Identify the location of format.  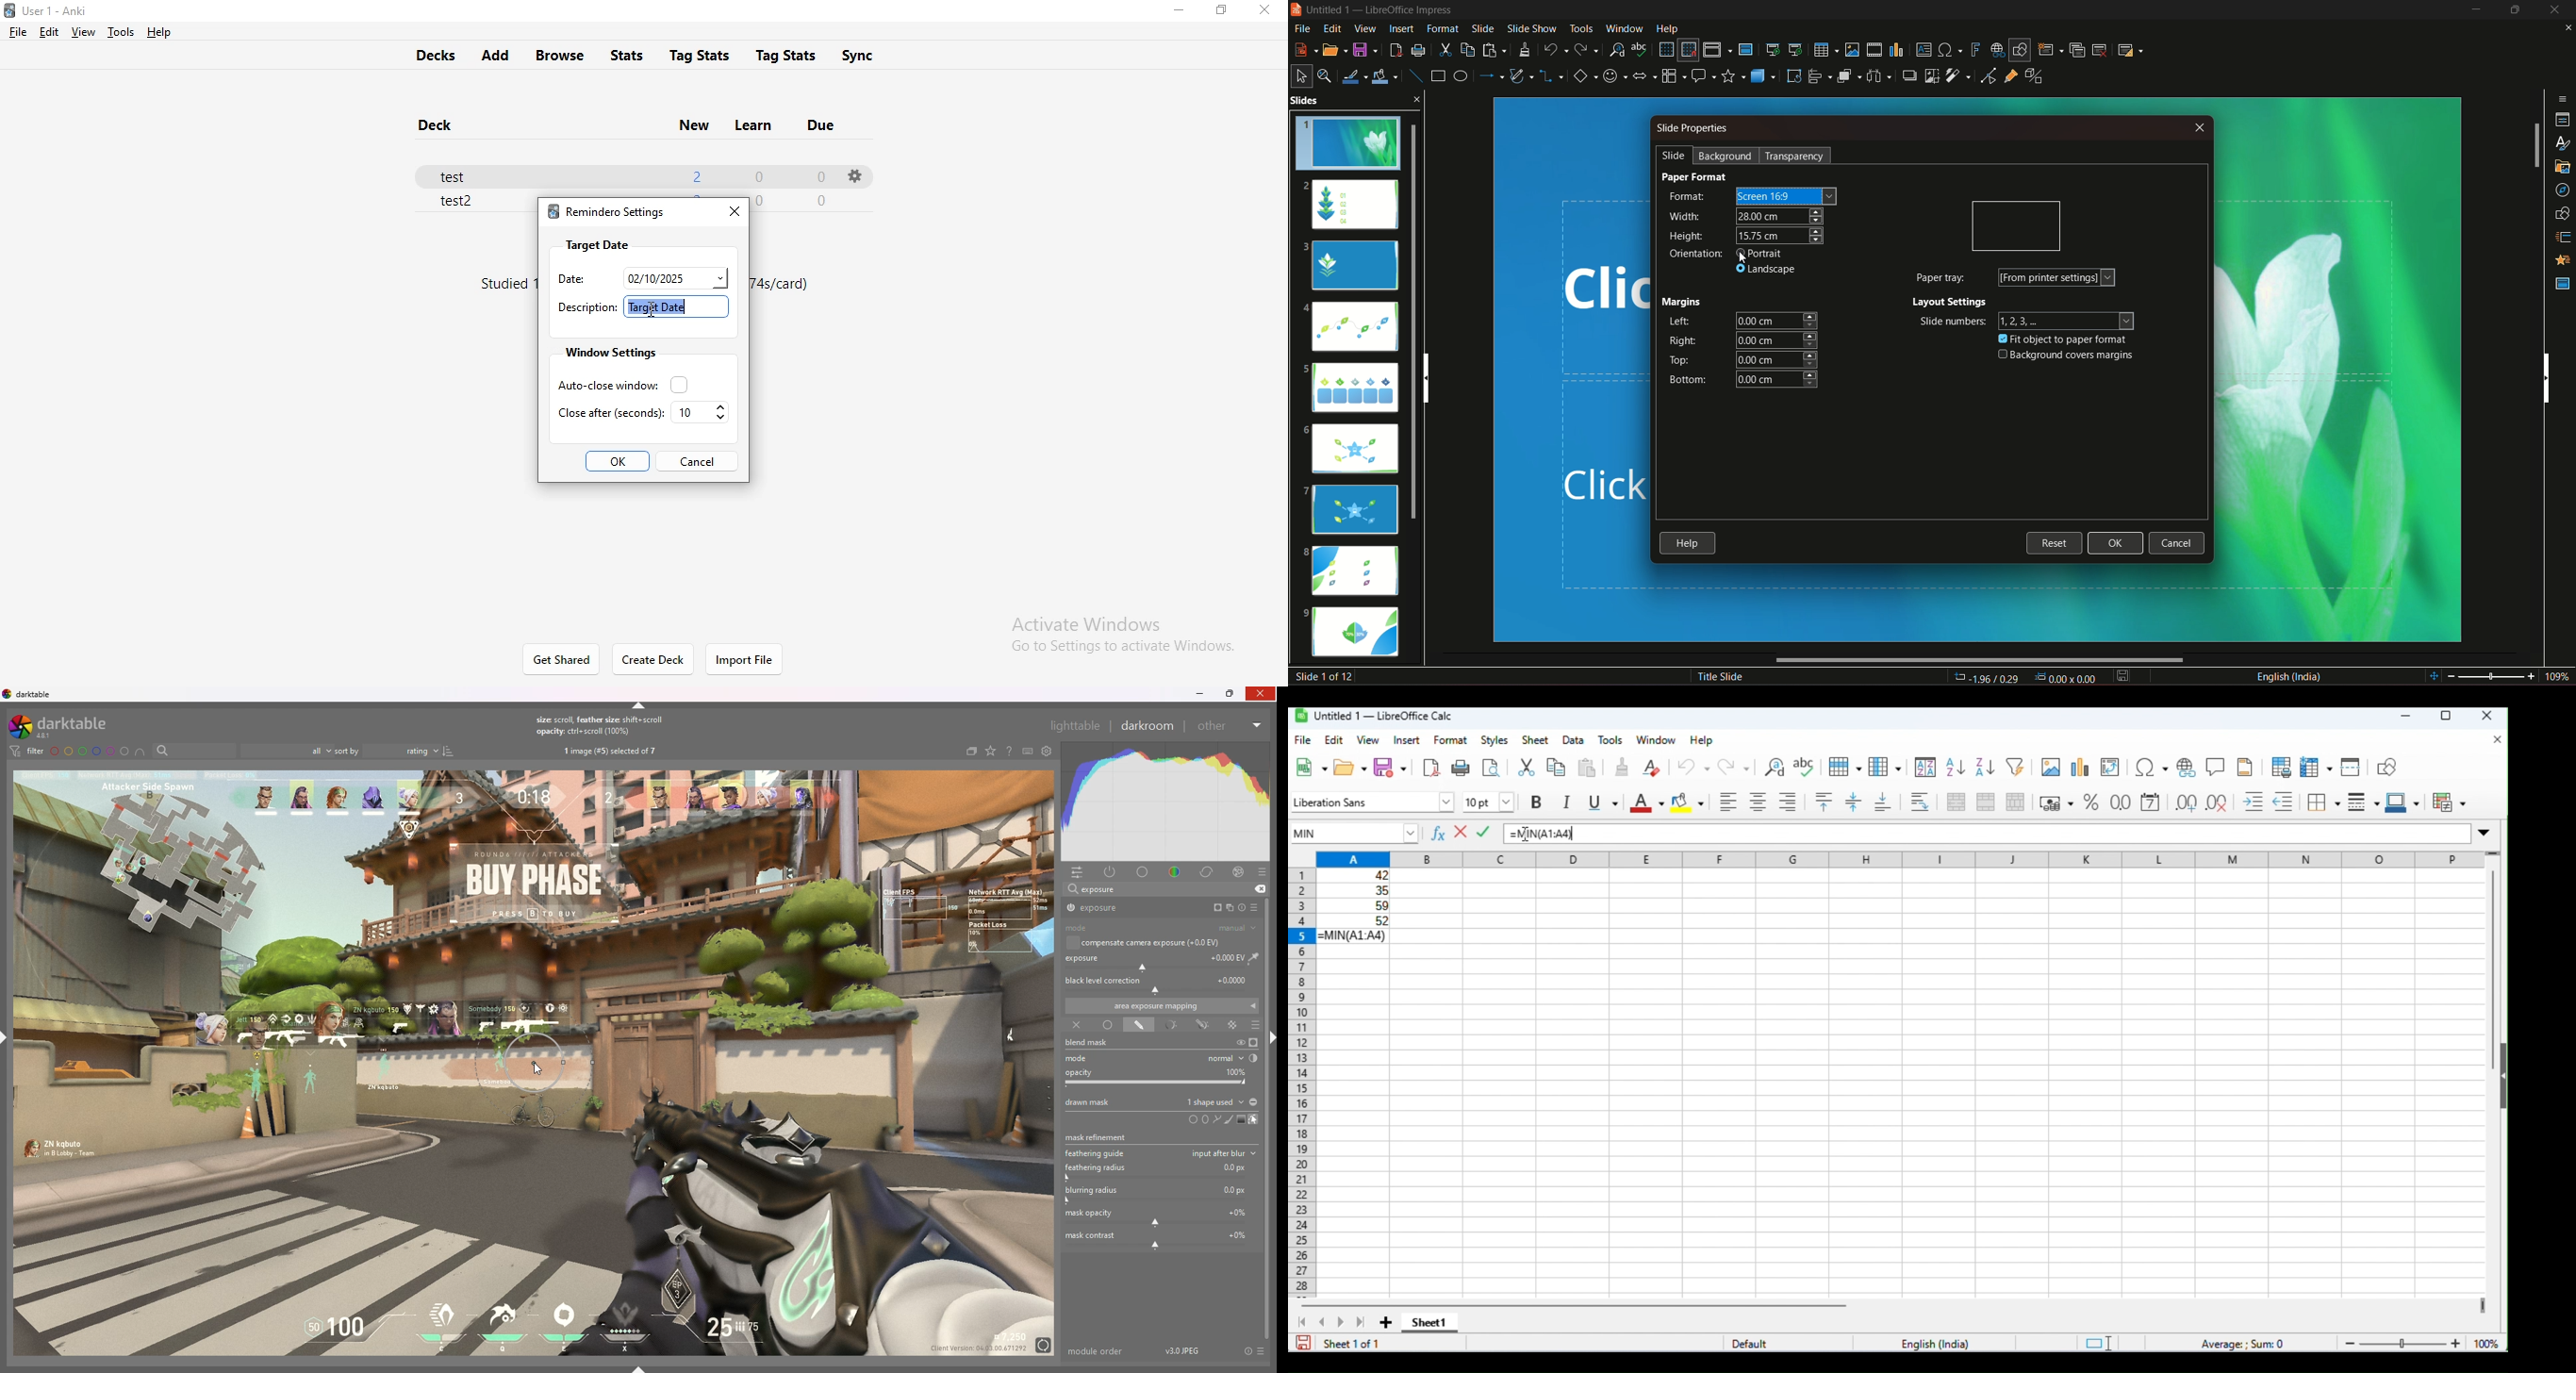
(1442, 28).